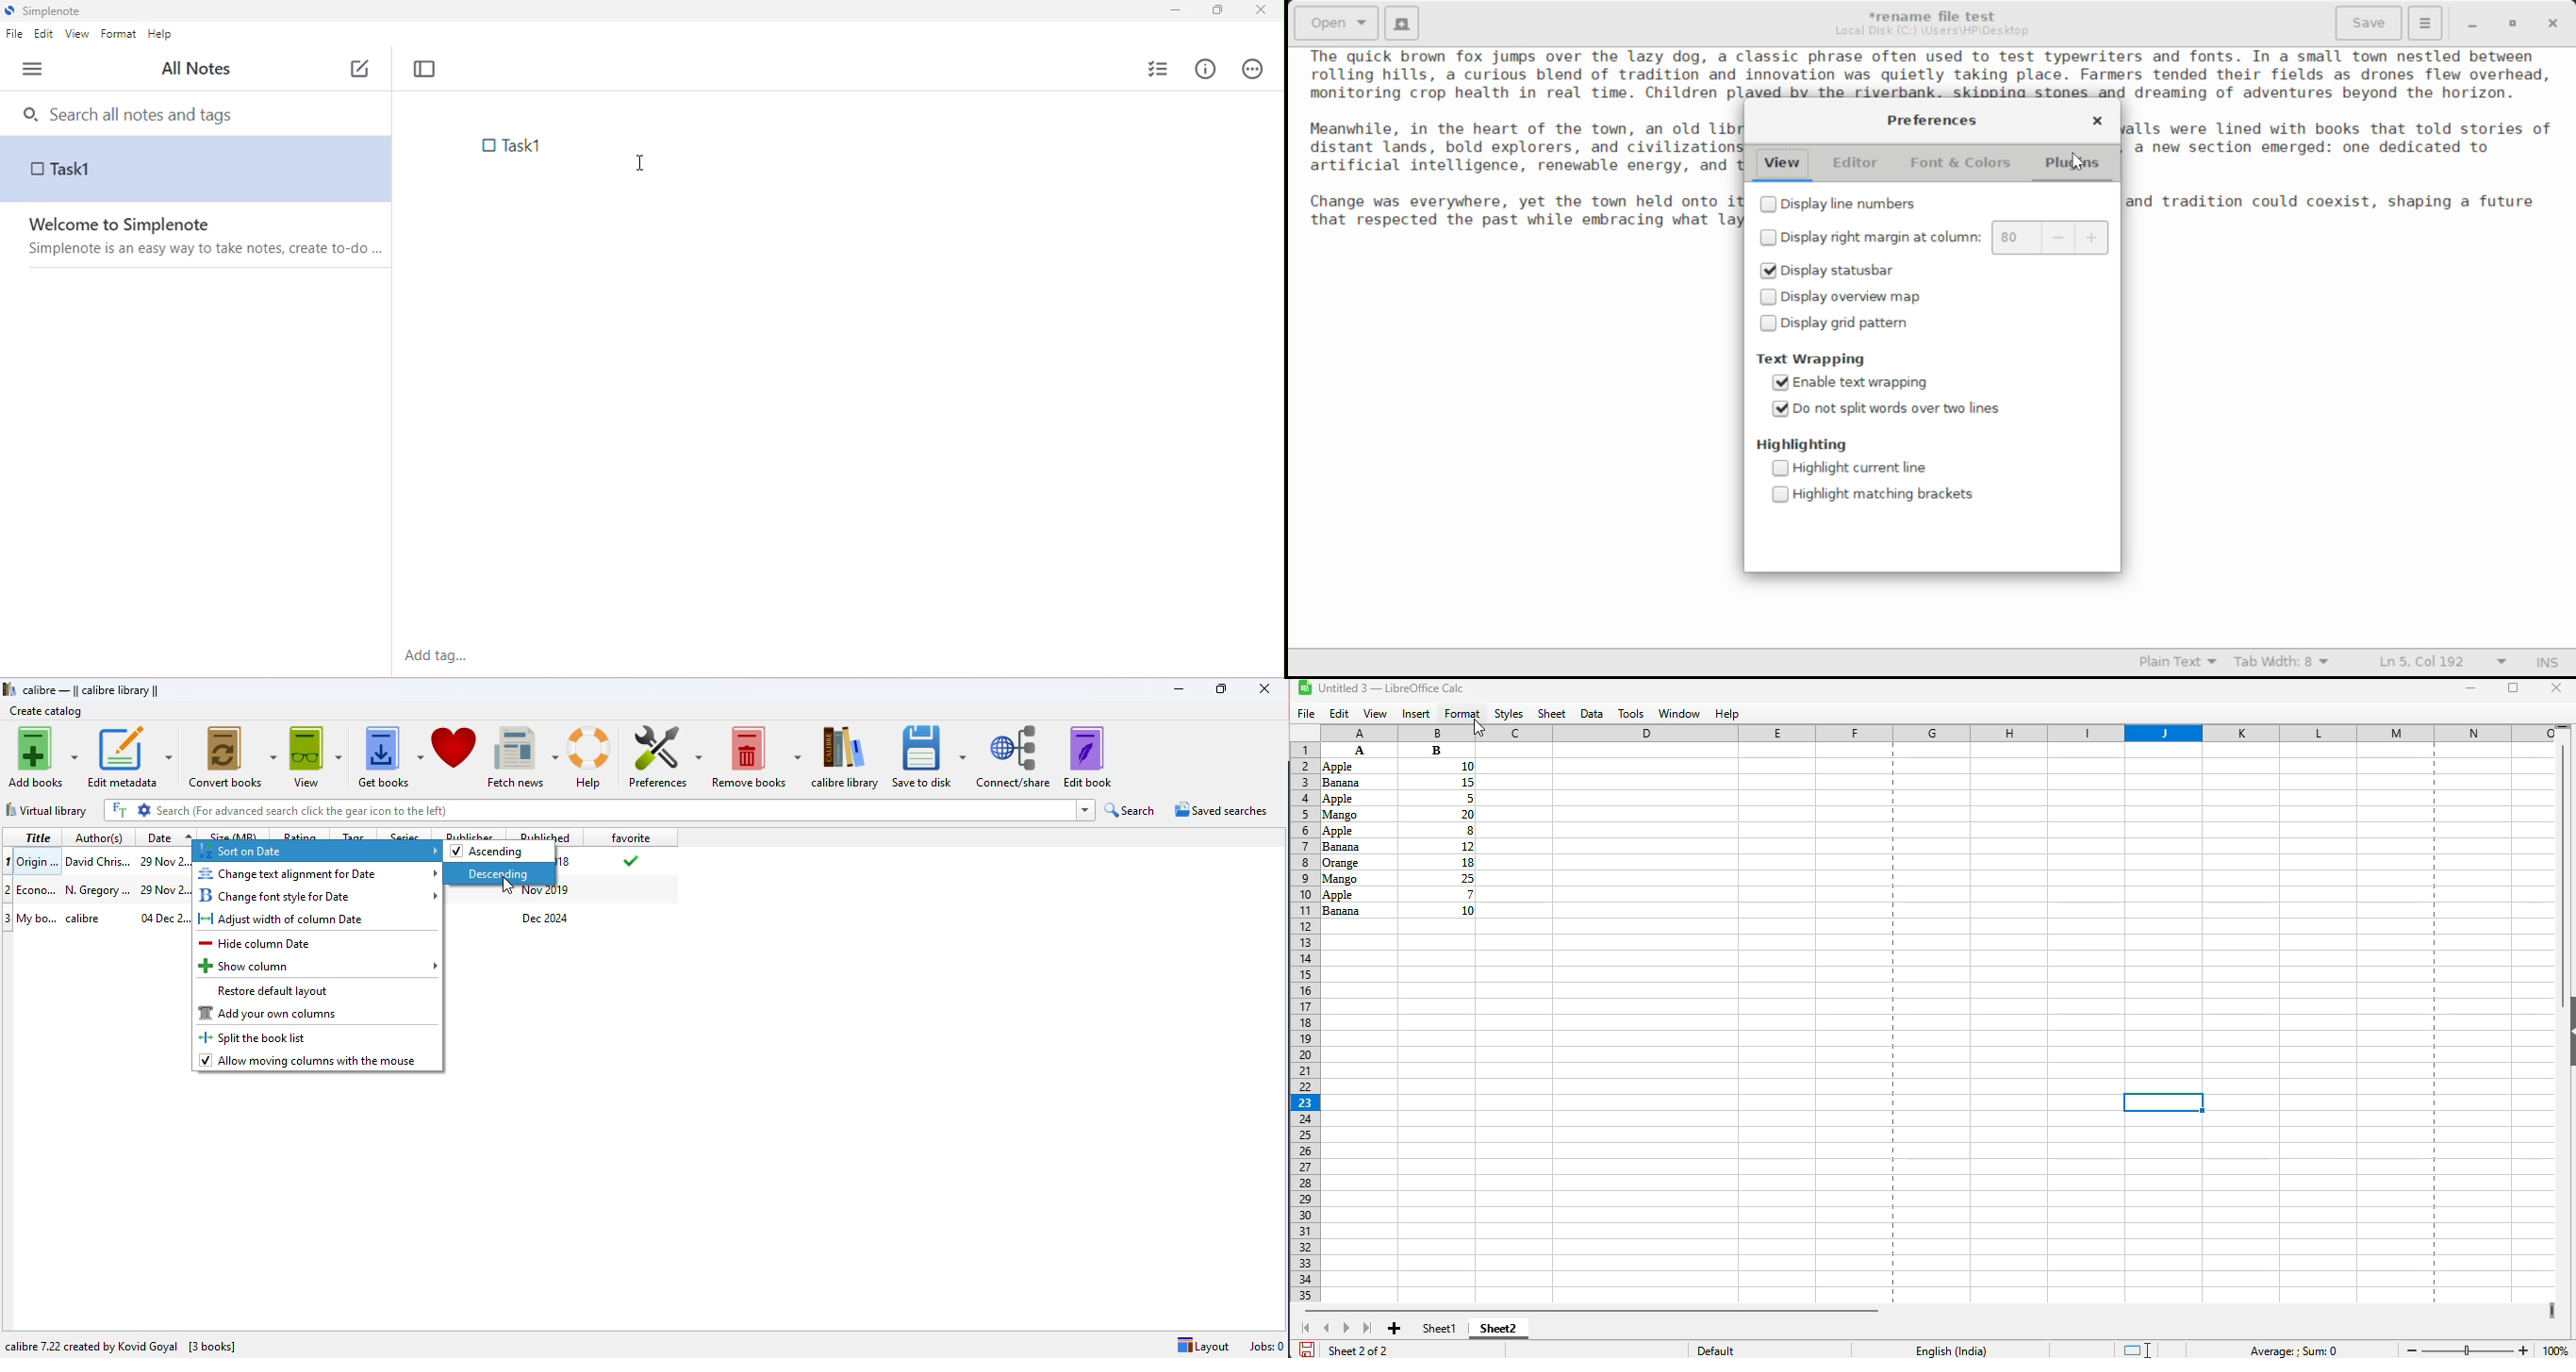 The height and width of the screenshot is (1372, 2576). What do you see at coordinates (119, 810) in the screenshot?
I see `FT` at bounding box center [119, 810].